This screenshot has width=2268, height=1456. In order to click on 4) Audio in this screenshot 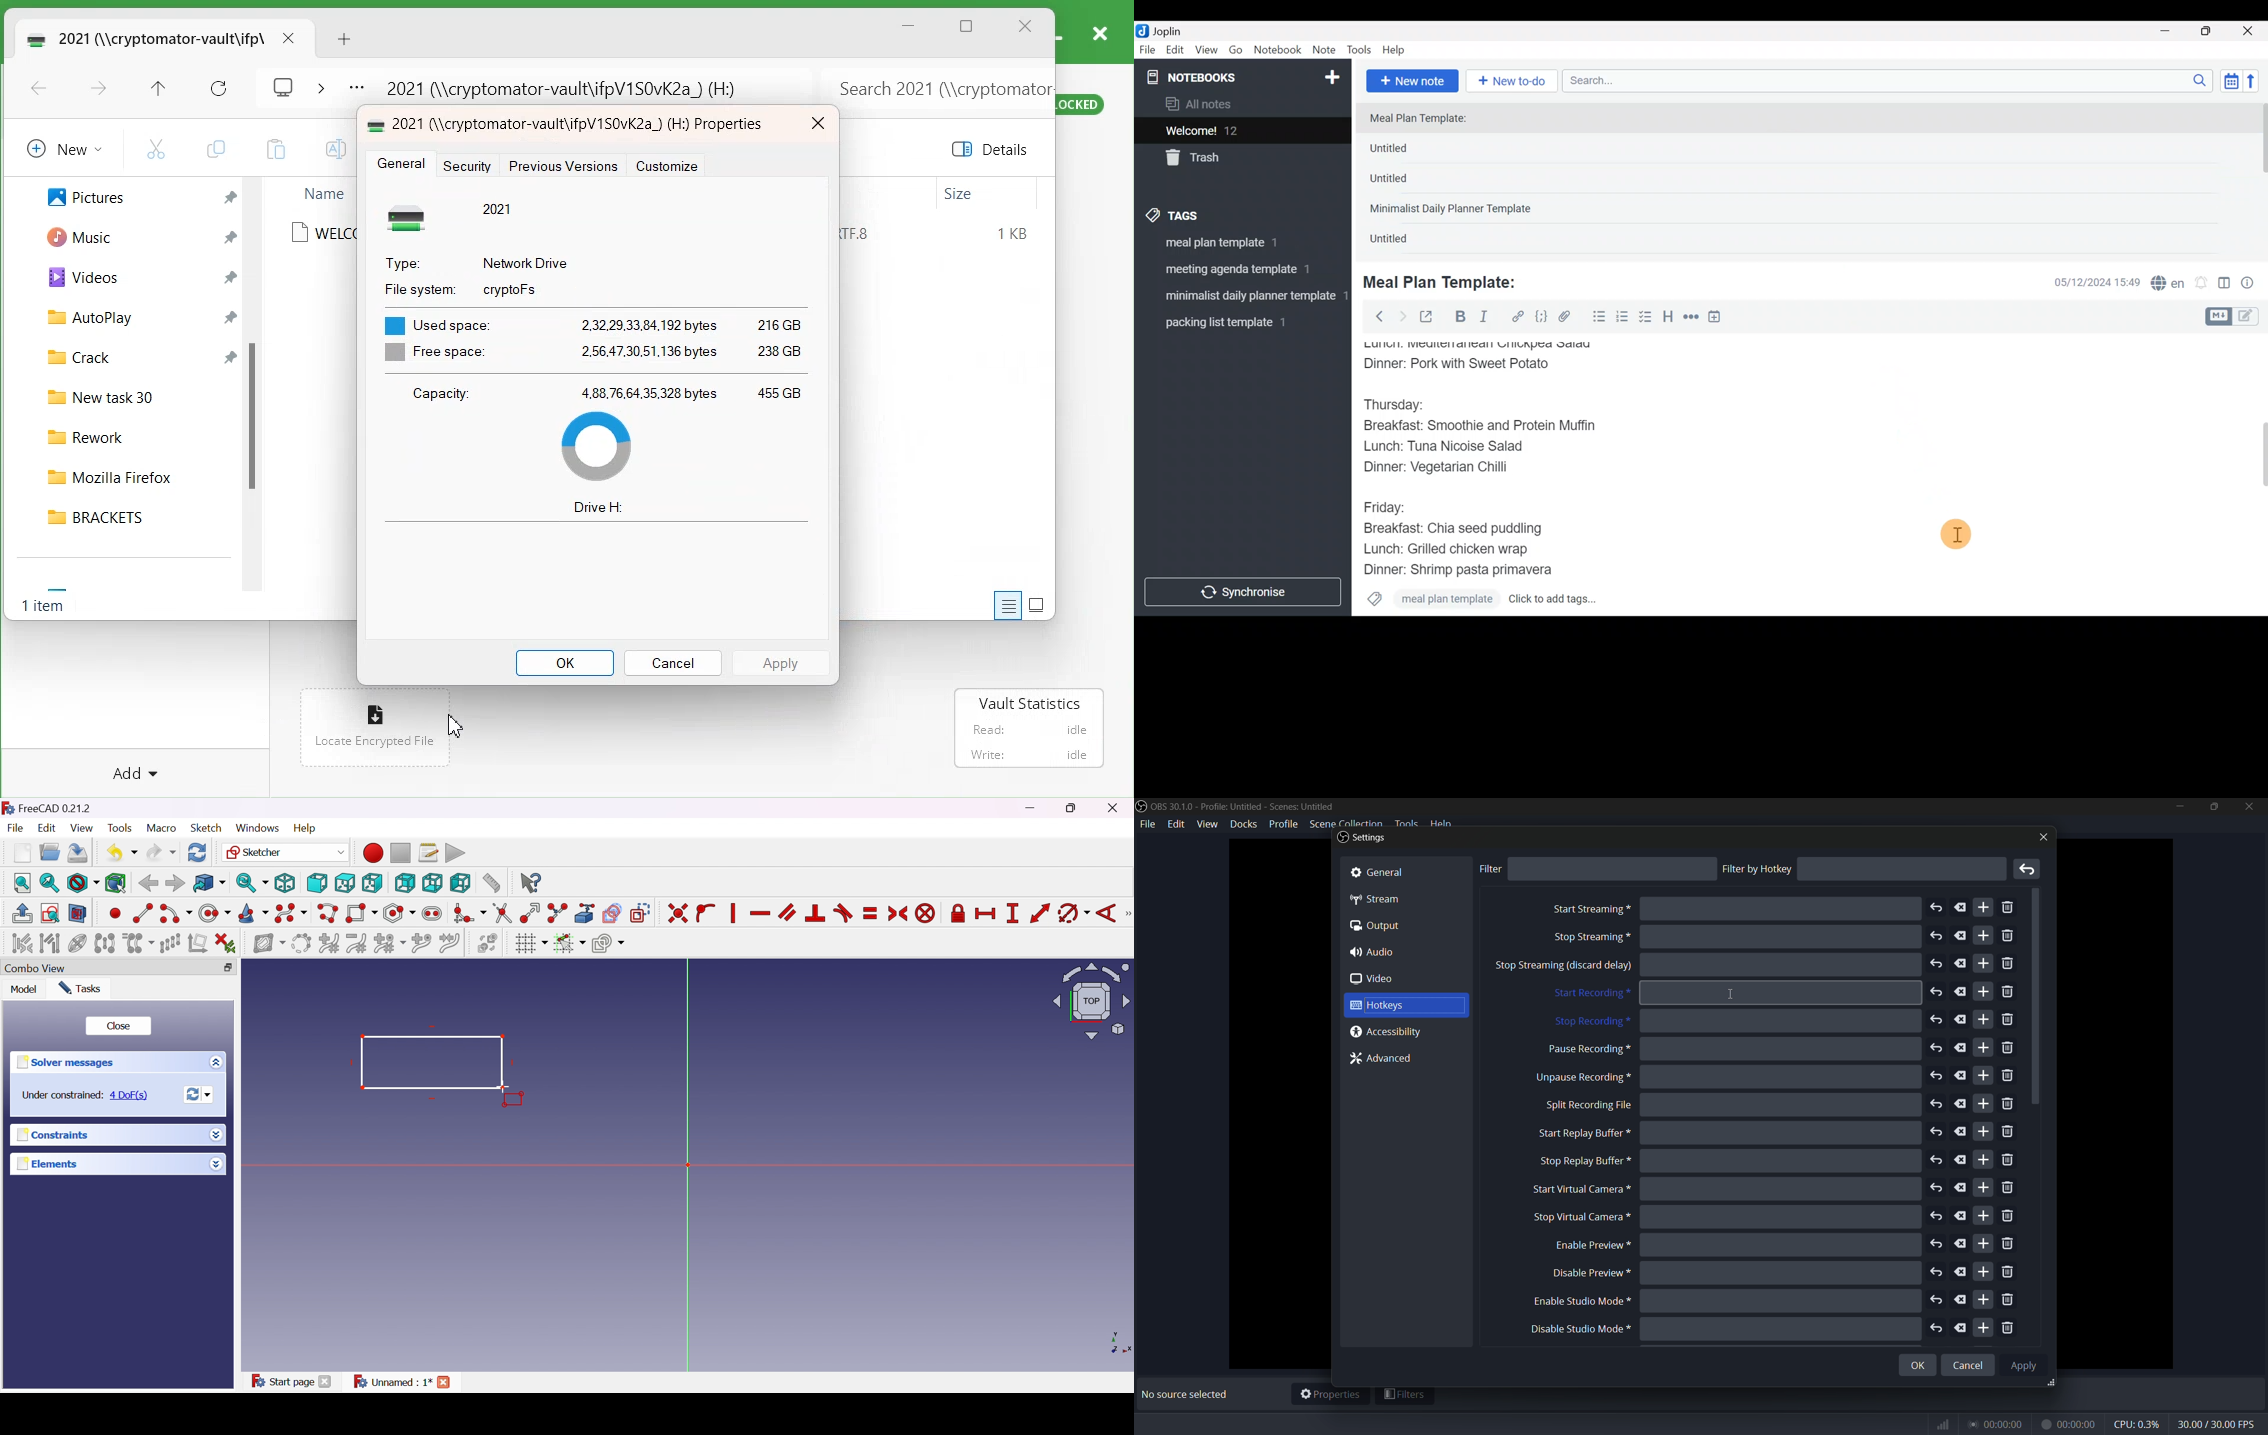, I will do `click(1379, 952)`.